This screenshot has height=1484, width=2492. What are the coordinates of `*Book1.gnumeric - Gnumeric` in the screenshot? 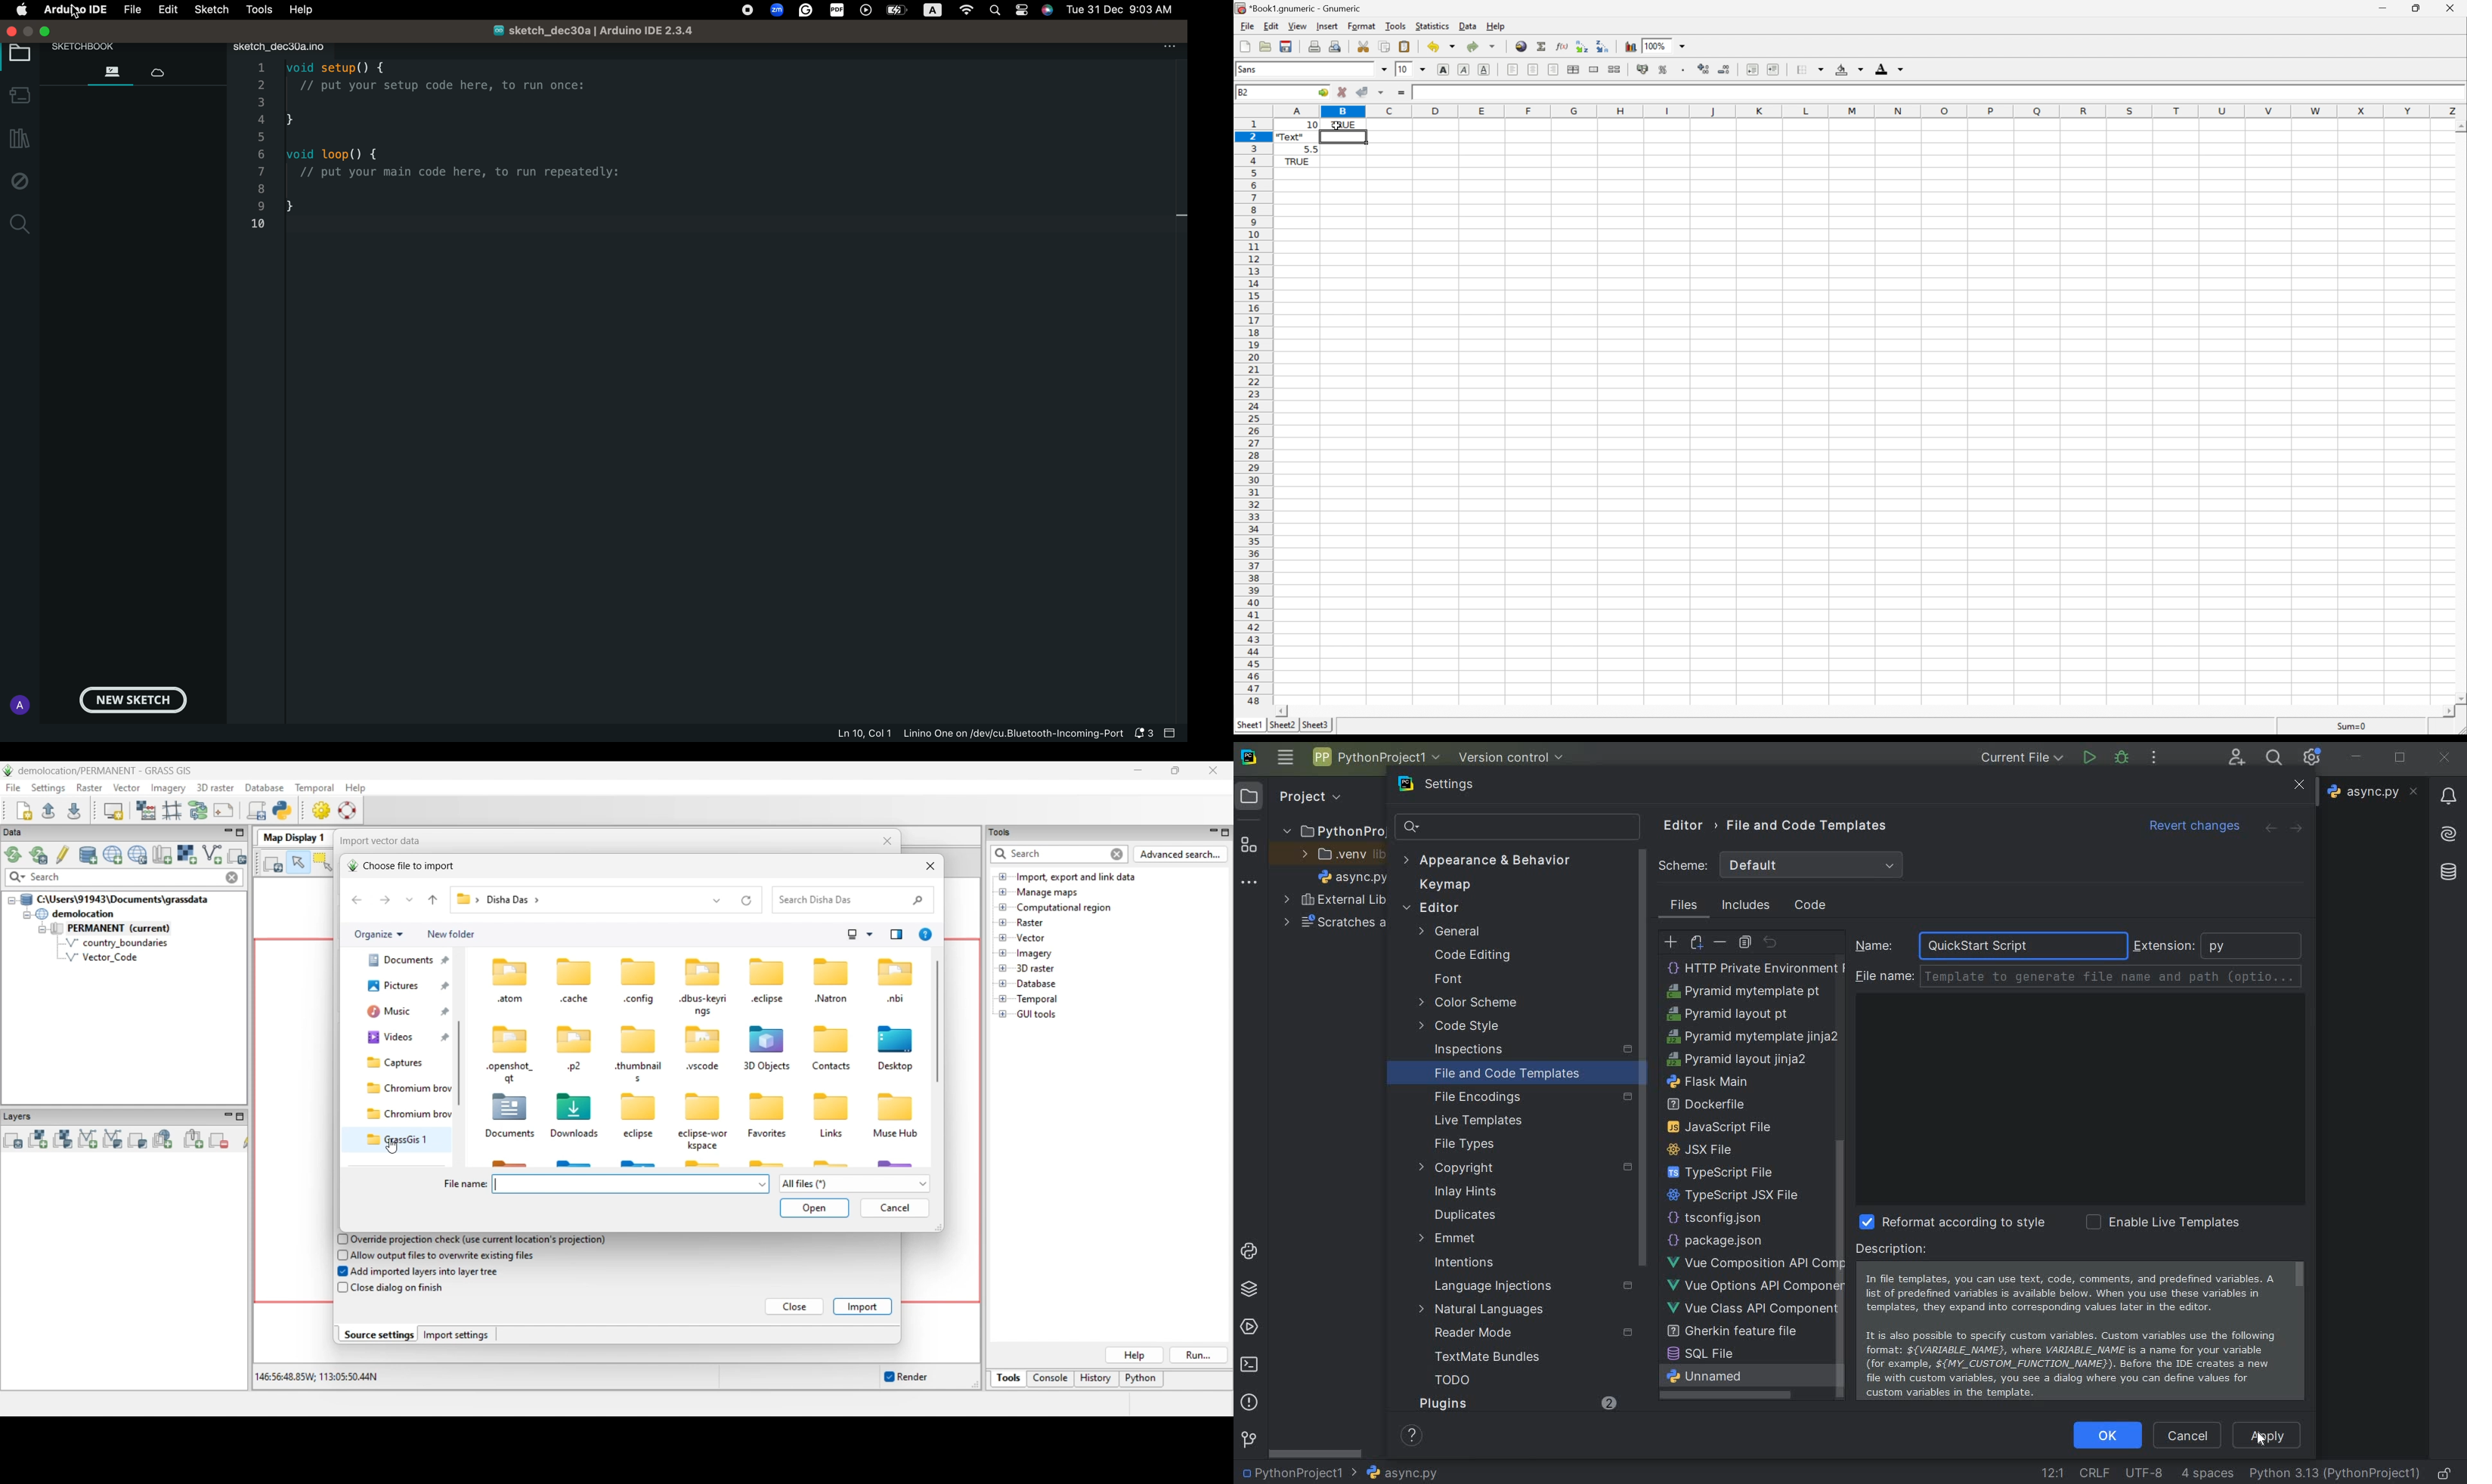 It's located at (1300, 7).